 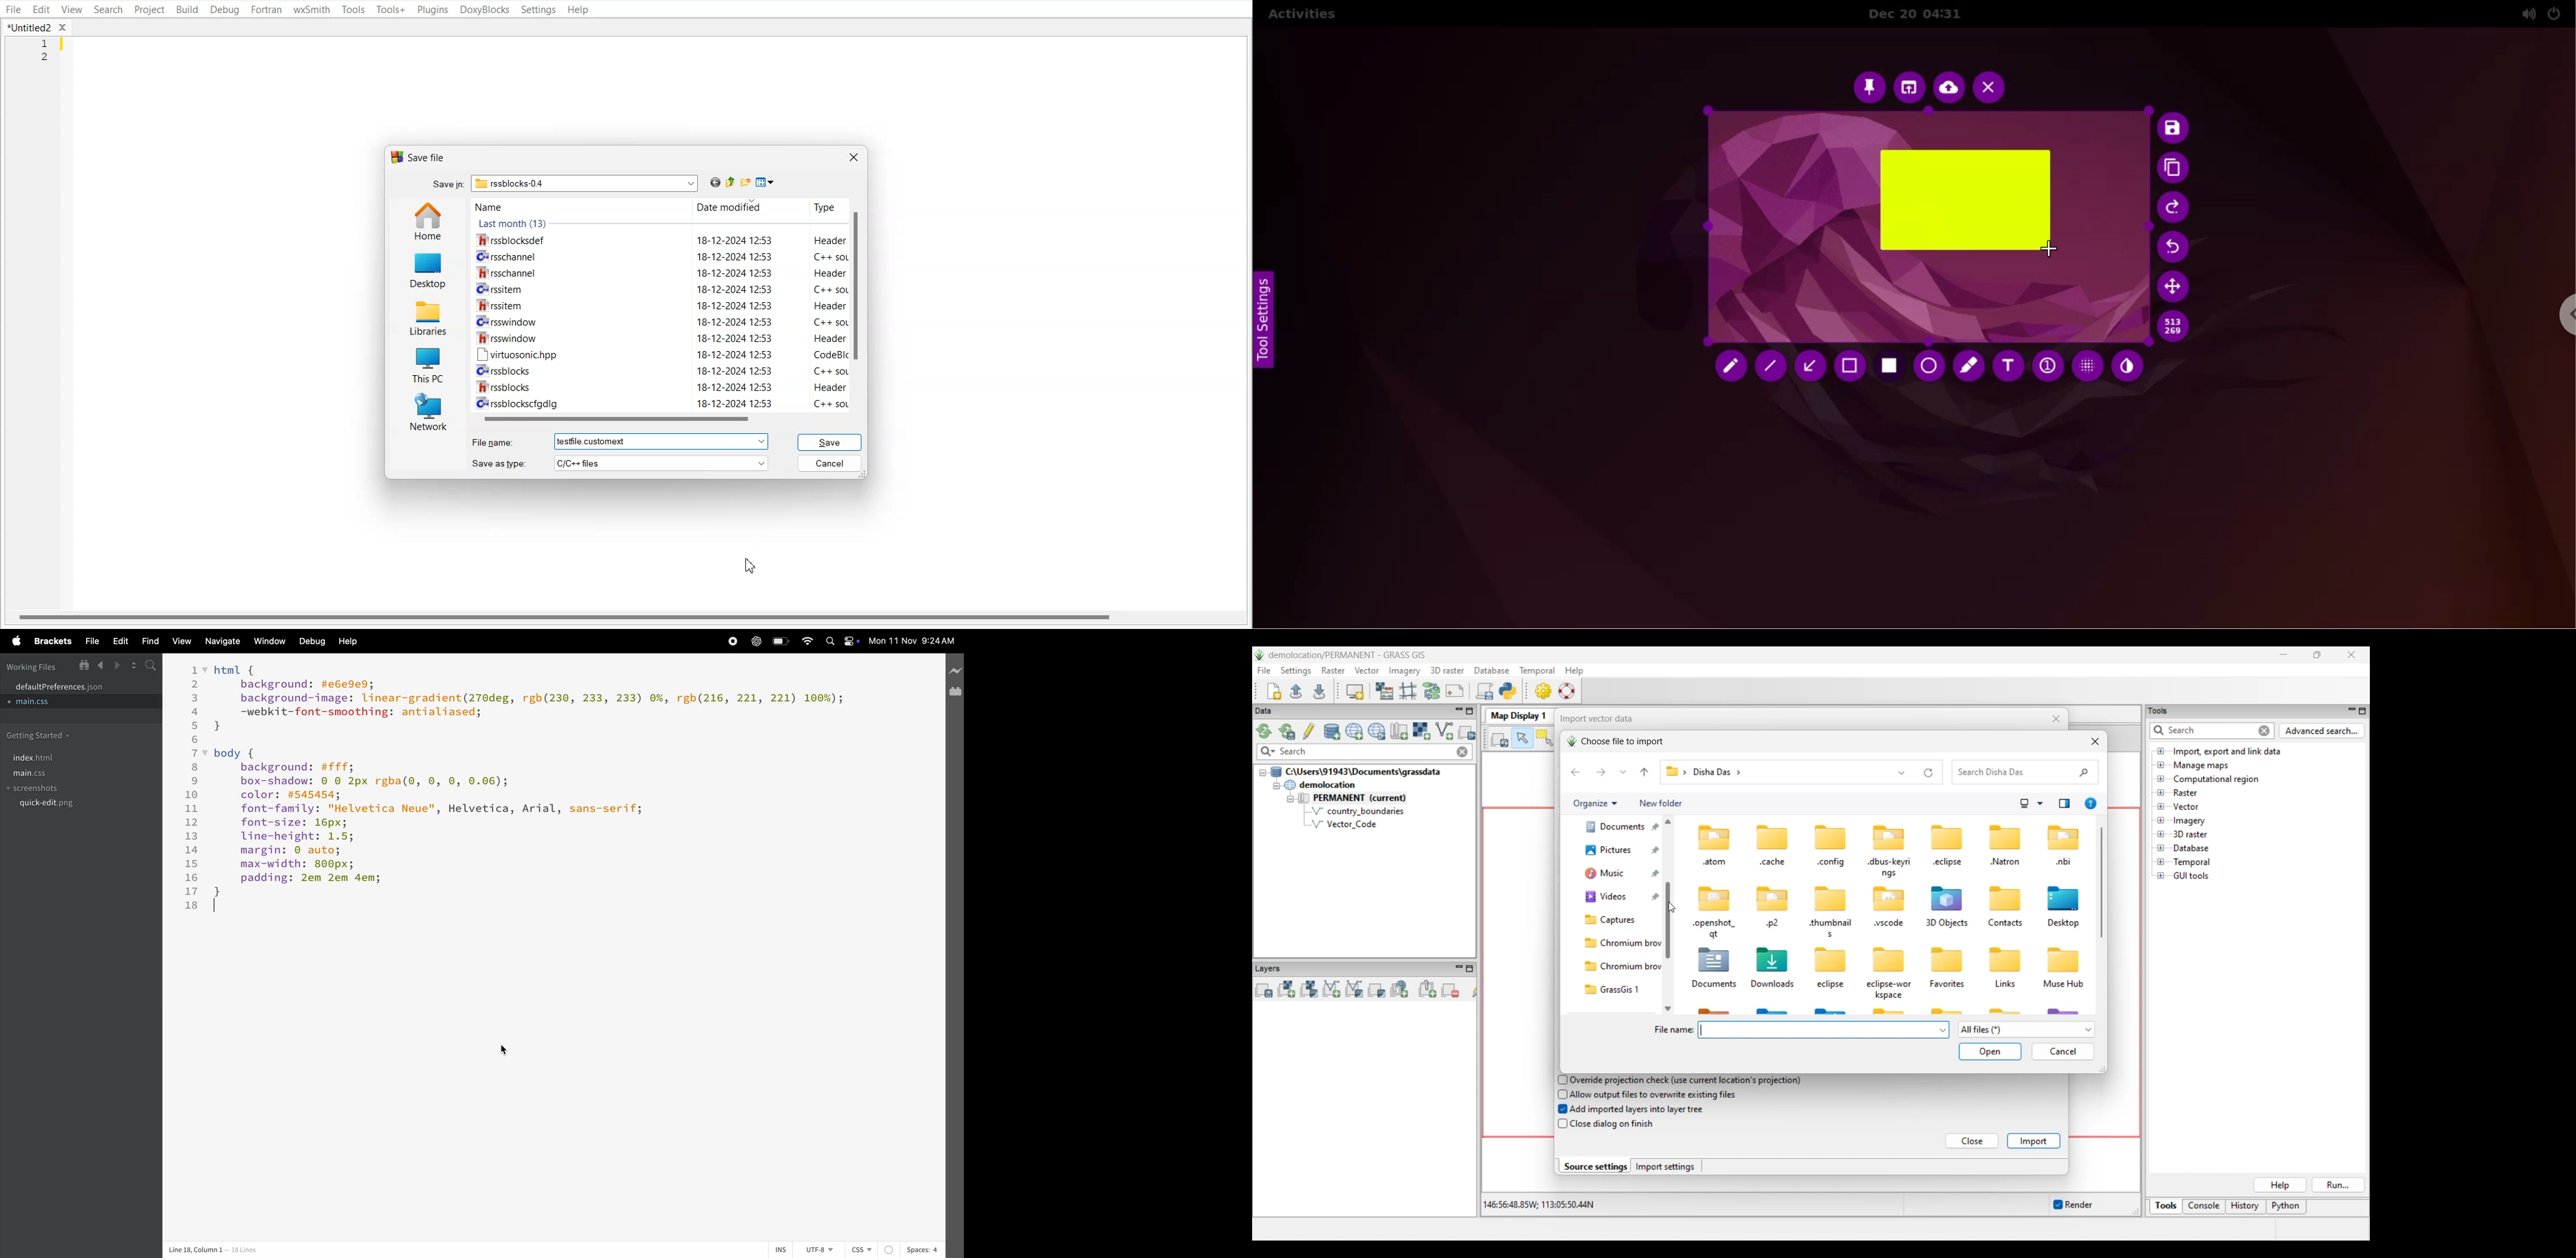 I want to click on File, so click(x=14, y=9).